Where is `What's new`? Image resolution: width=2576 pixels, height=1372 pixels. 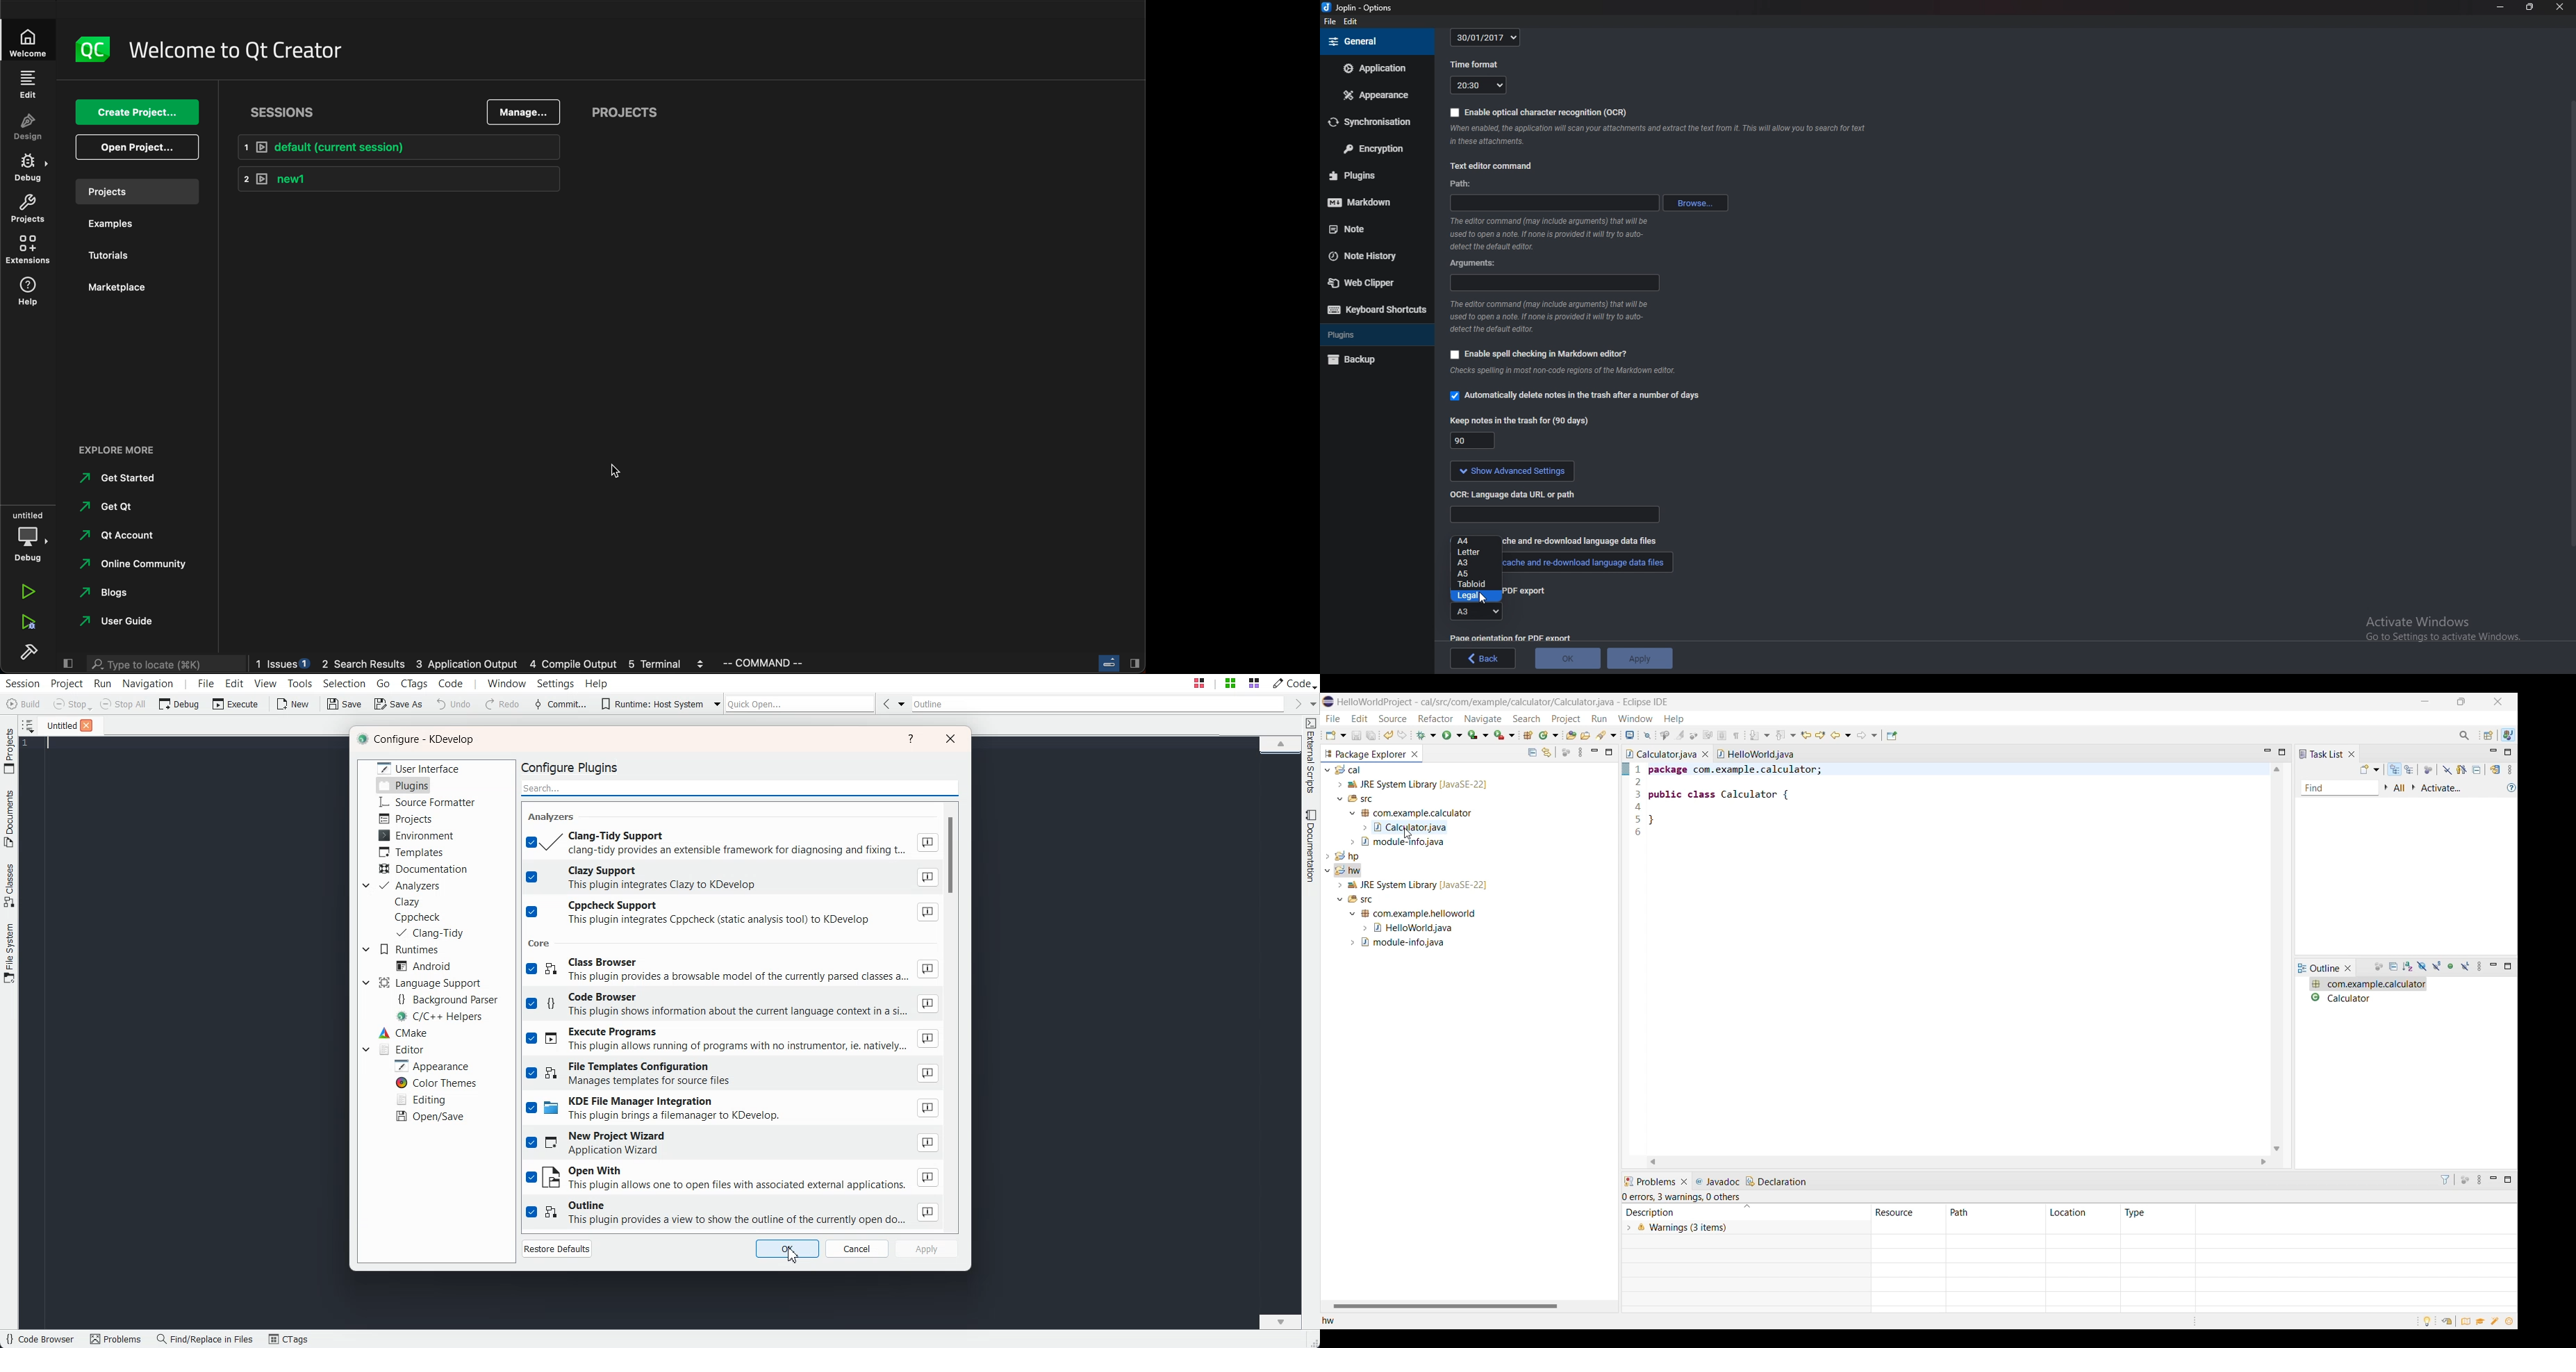 What's new is located at coordinates (2512, 1322).